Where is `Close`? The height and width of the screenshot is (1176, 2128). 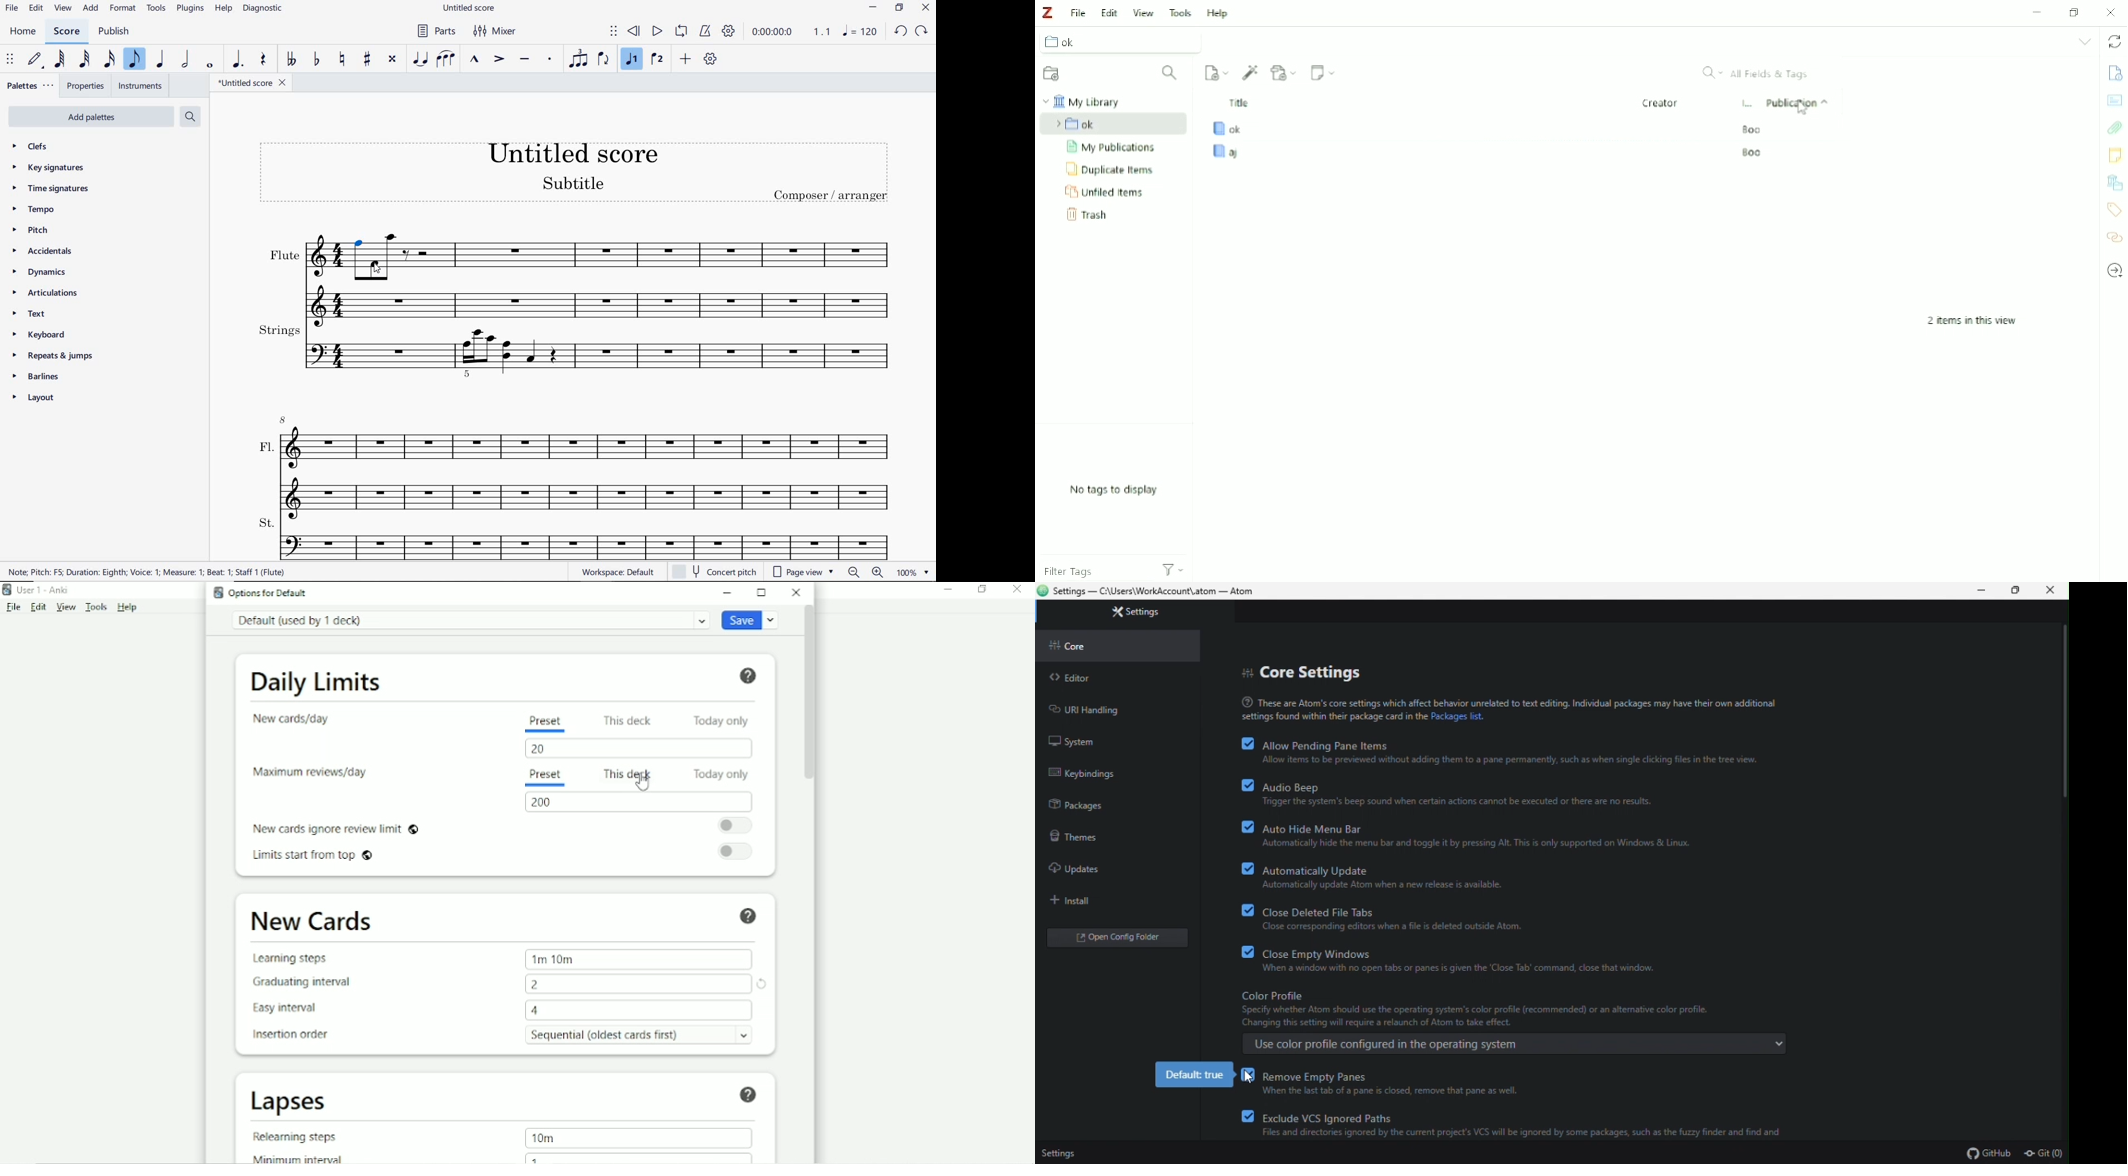 Close is located at coordinates (796, 592).